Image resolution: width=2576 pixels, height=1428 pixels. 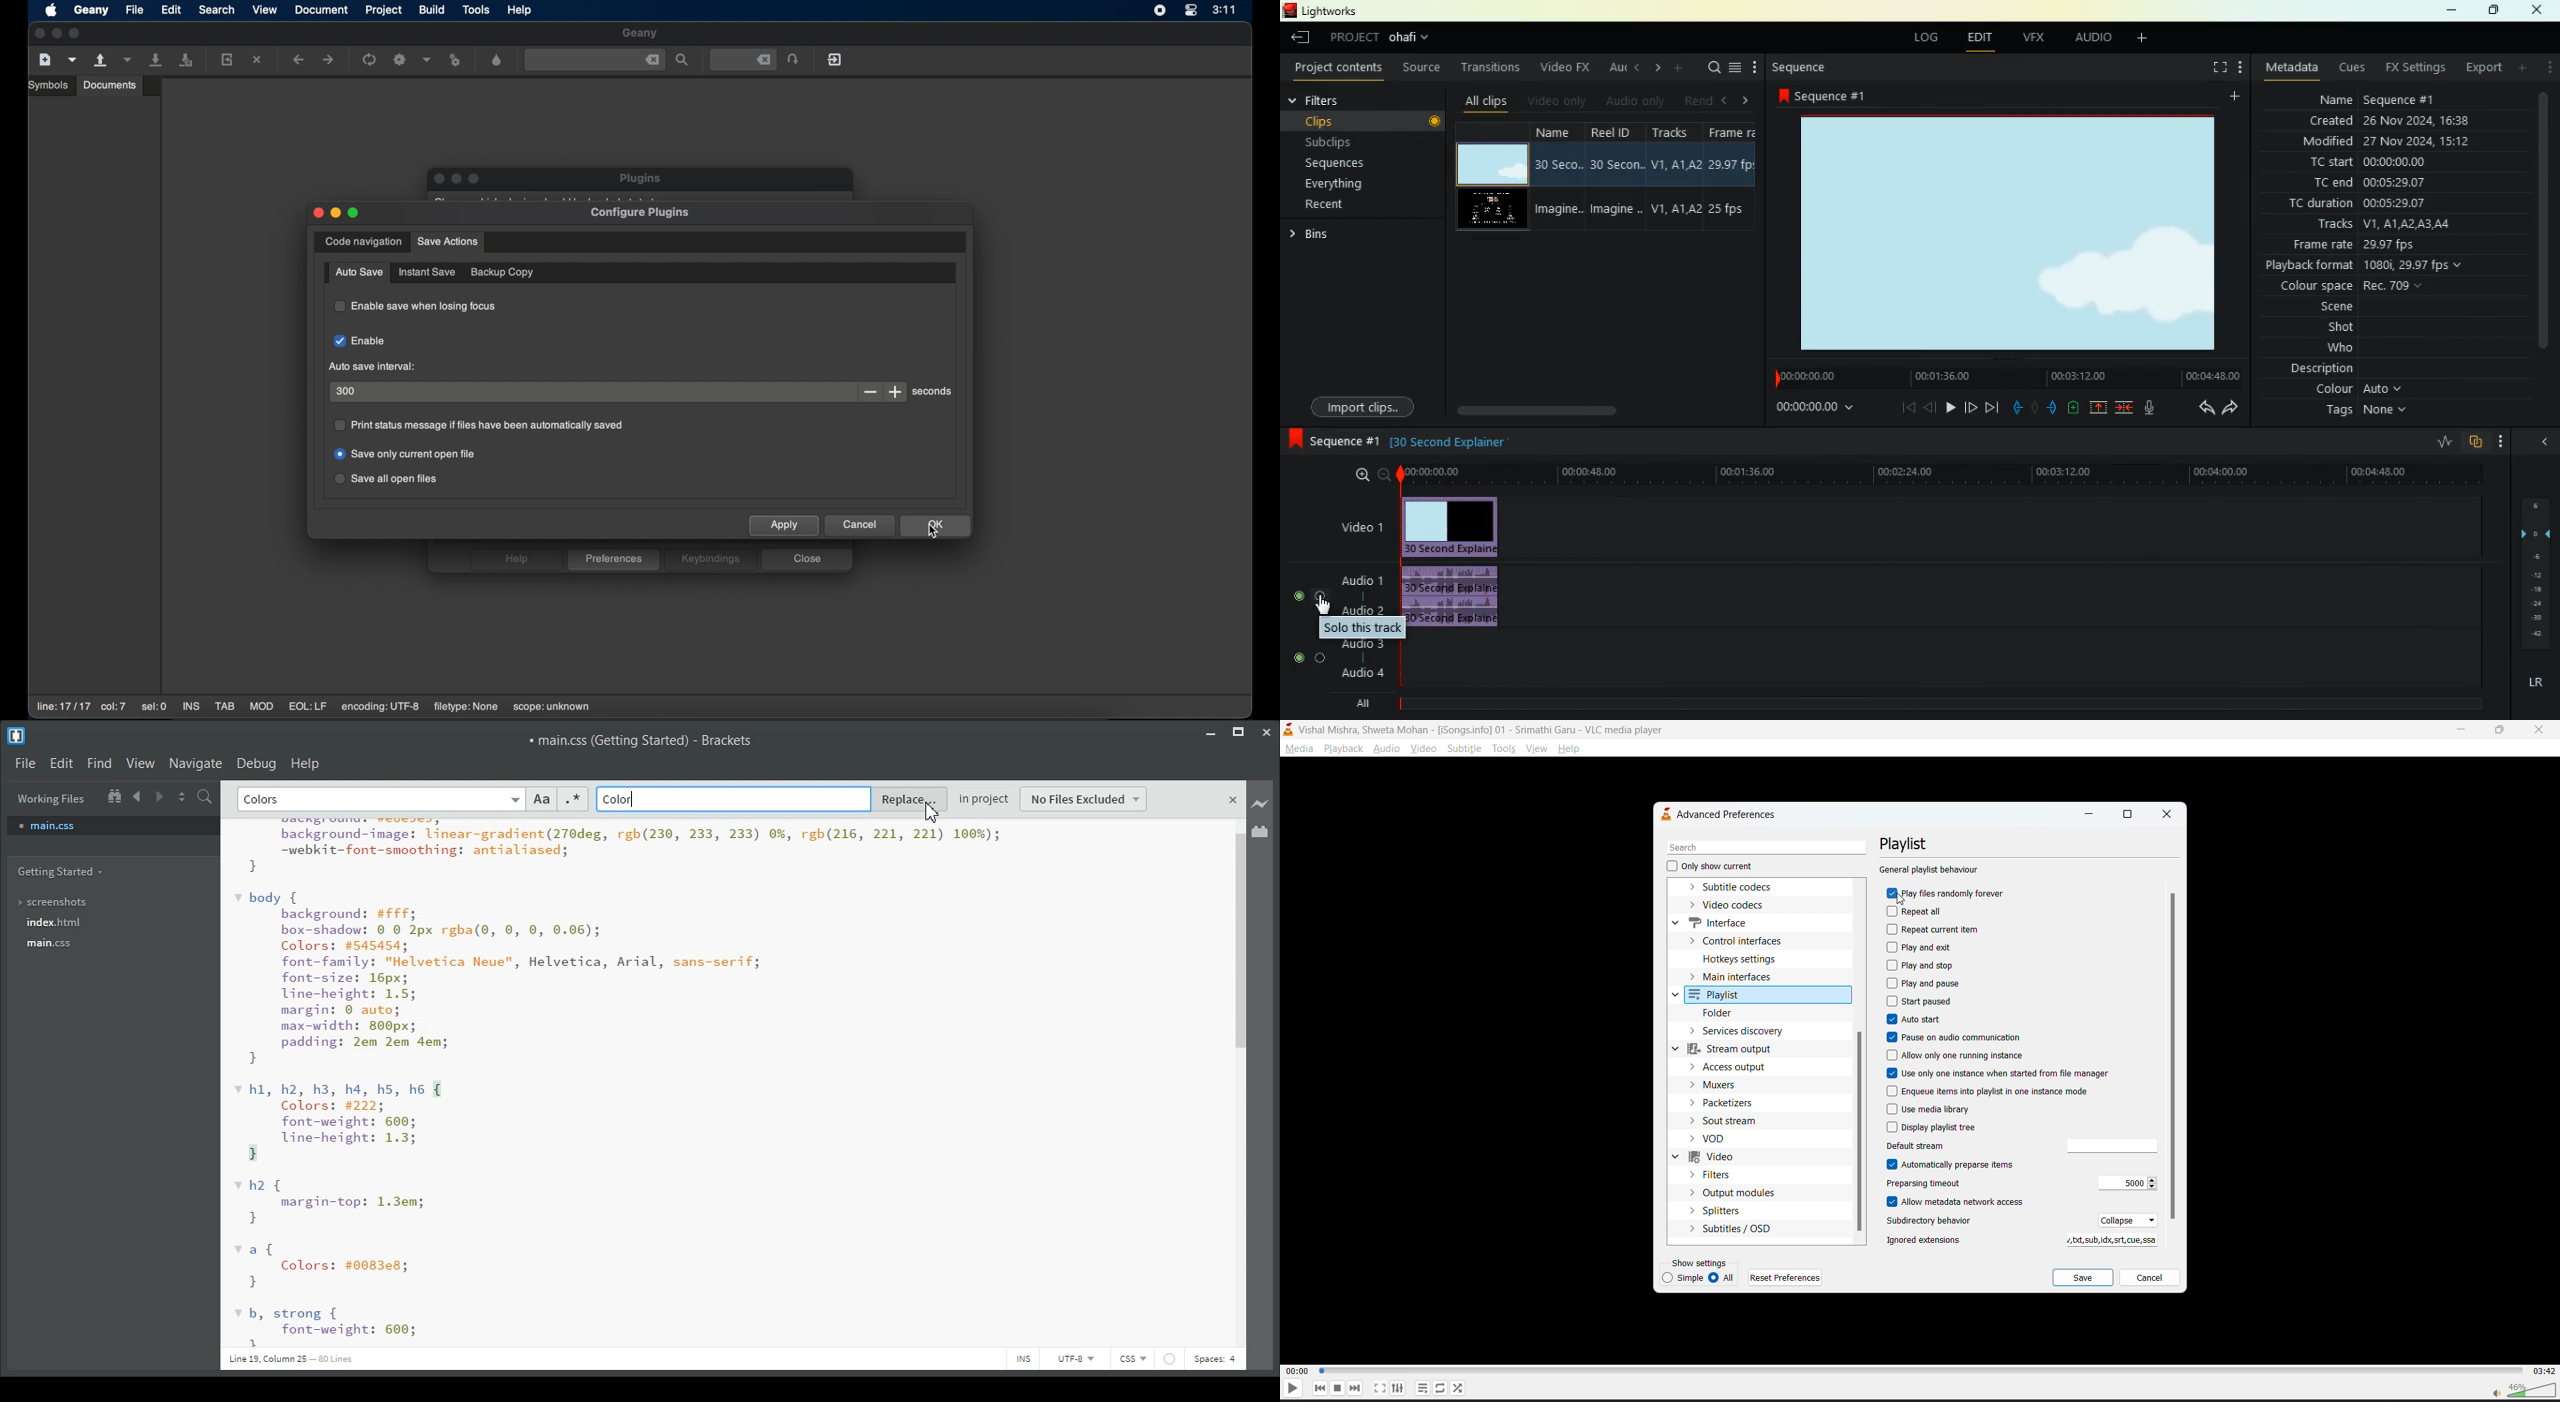 I want to click on hotkeys settings, so click(x=1739, y=961).